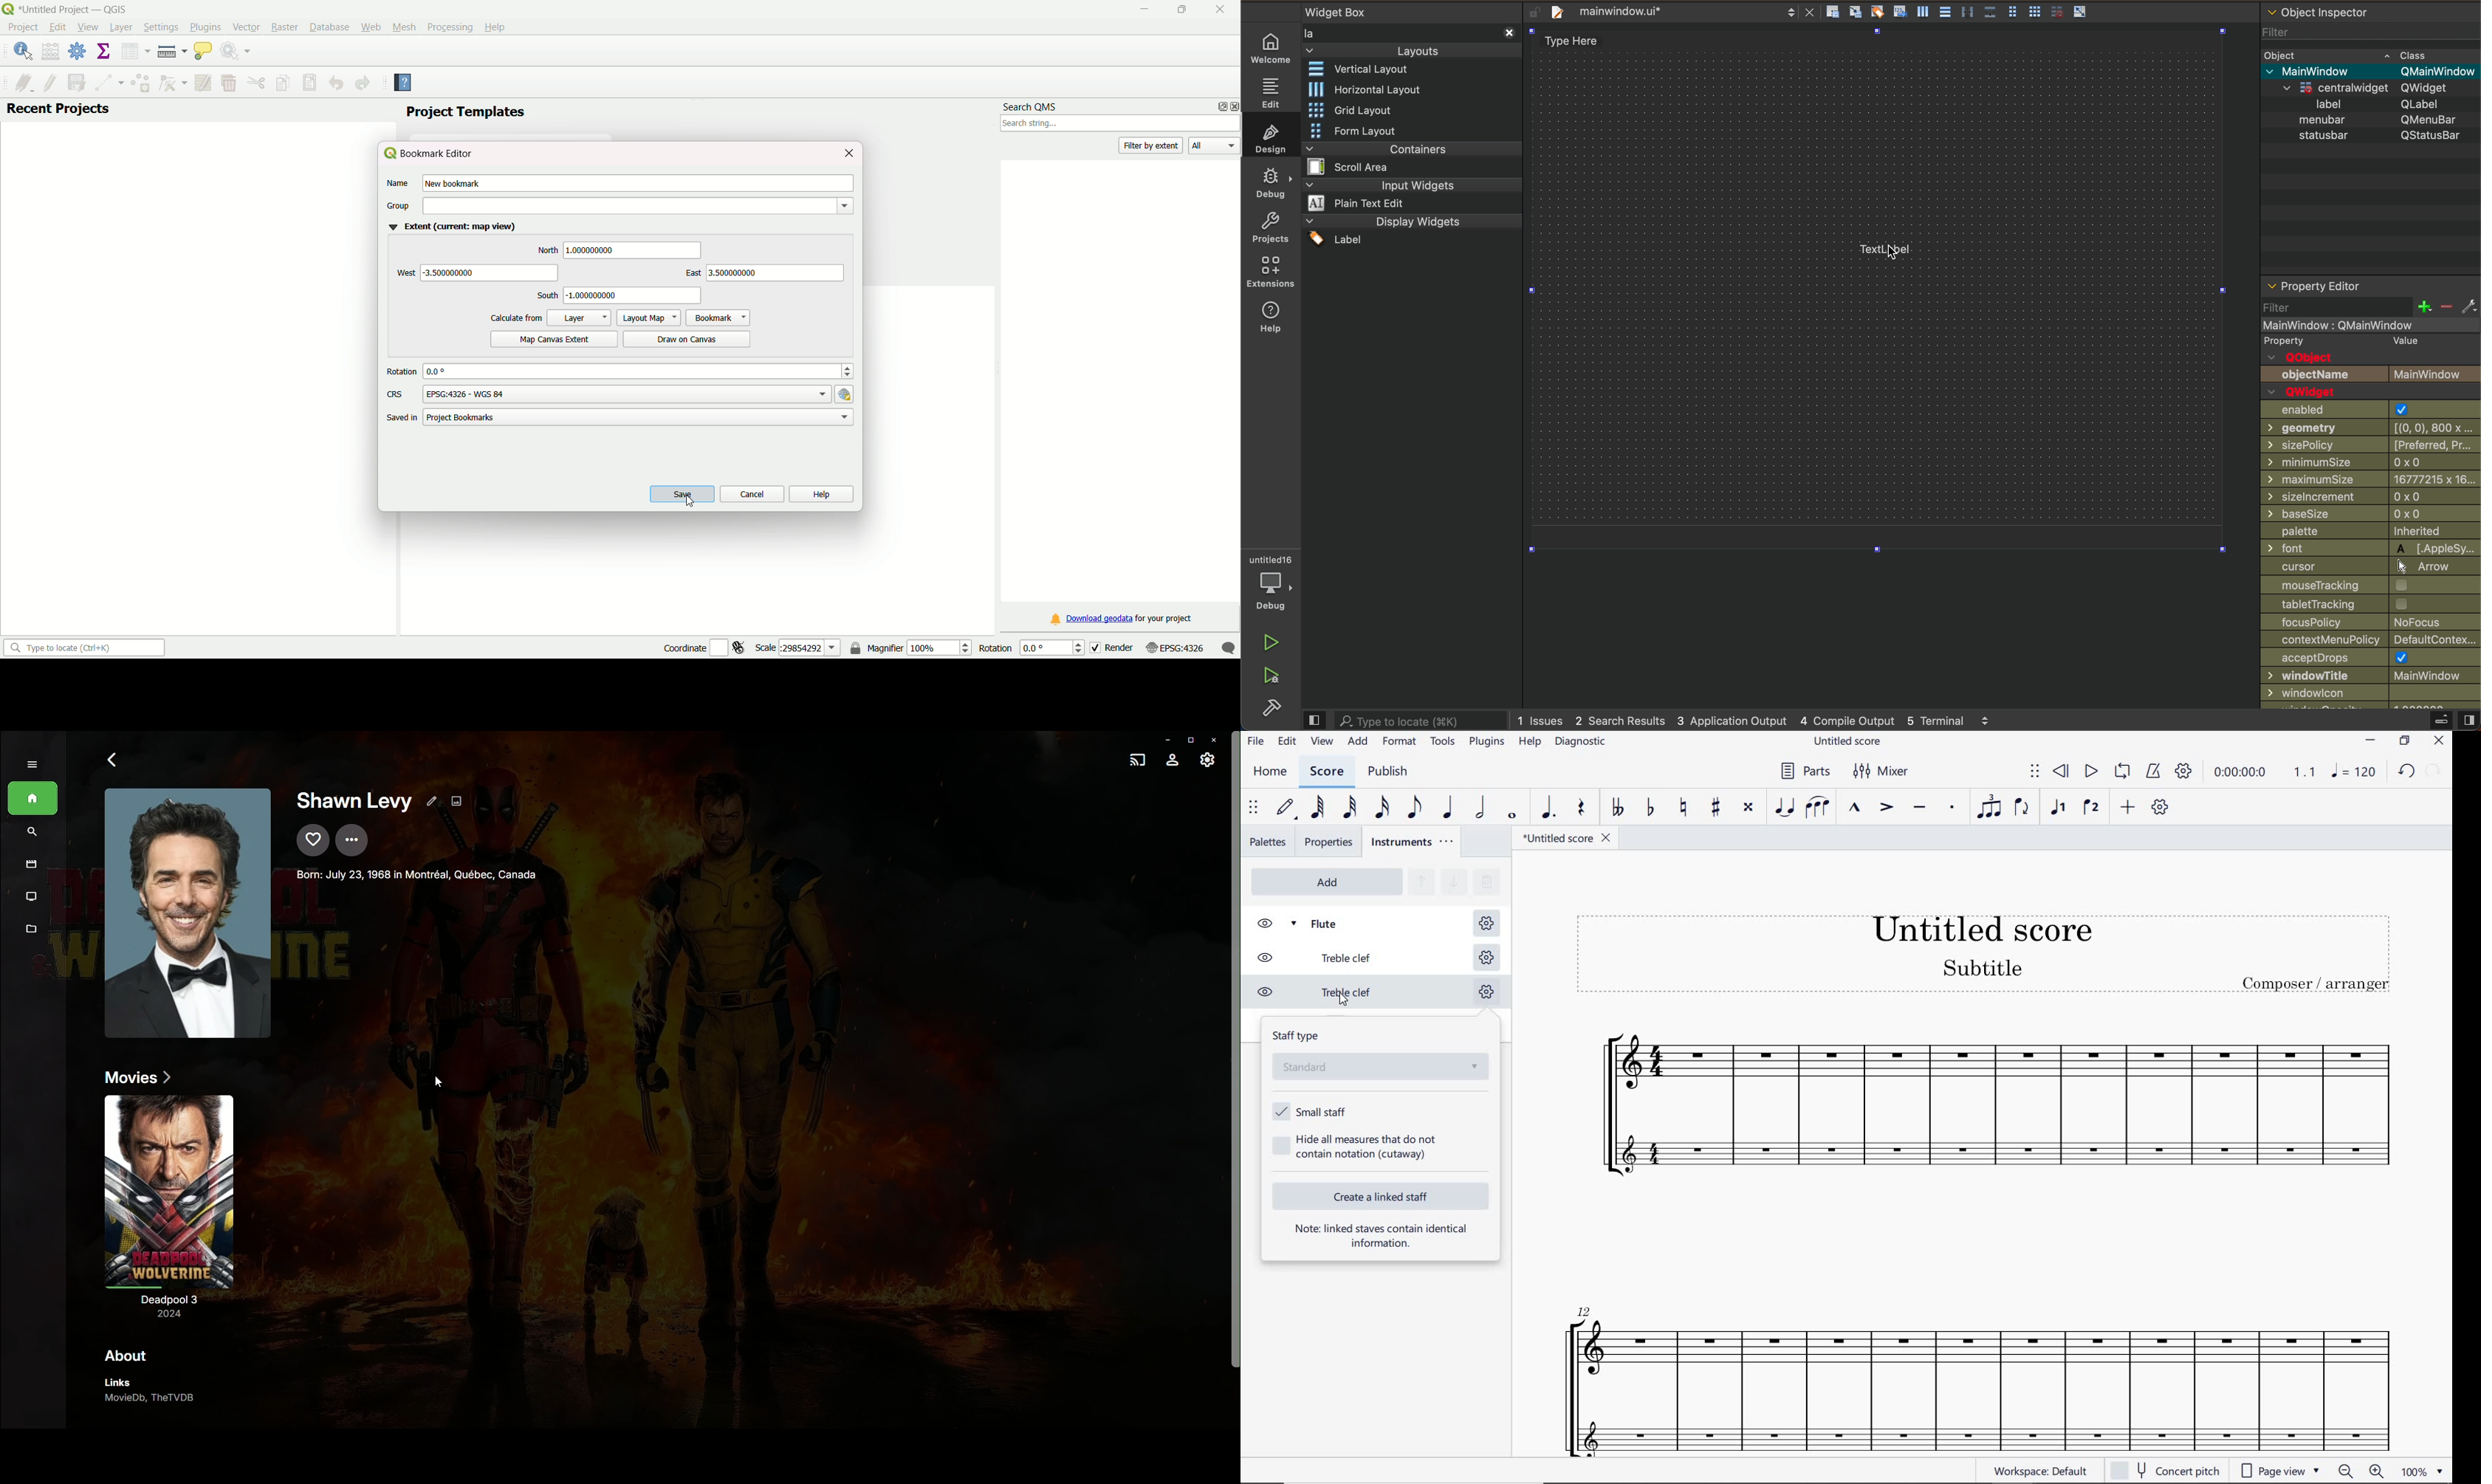 Image resolution: width=2492 pixels, height=1484 pixels. Describe the element at coordinates (1734, 722) in the screenshot. I see `application output` at that location.